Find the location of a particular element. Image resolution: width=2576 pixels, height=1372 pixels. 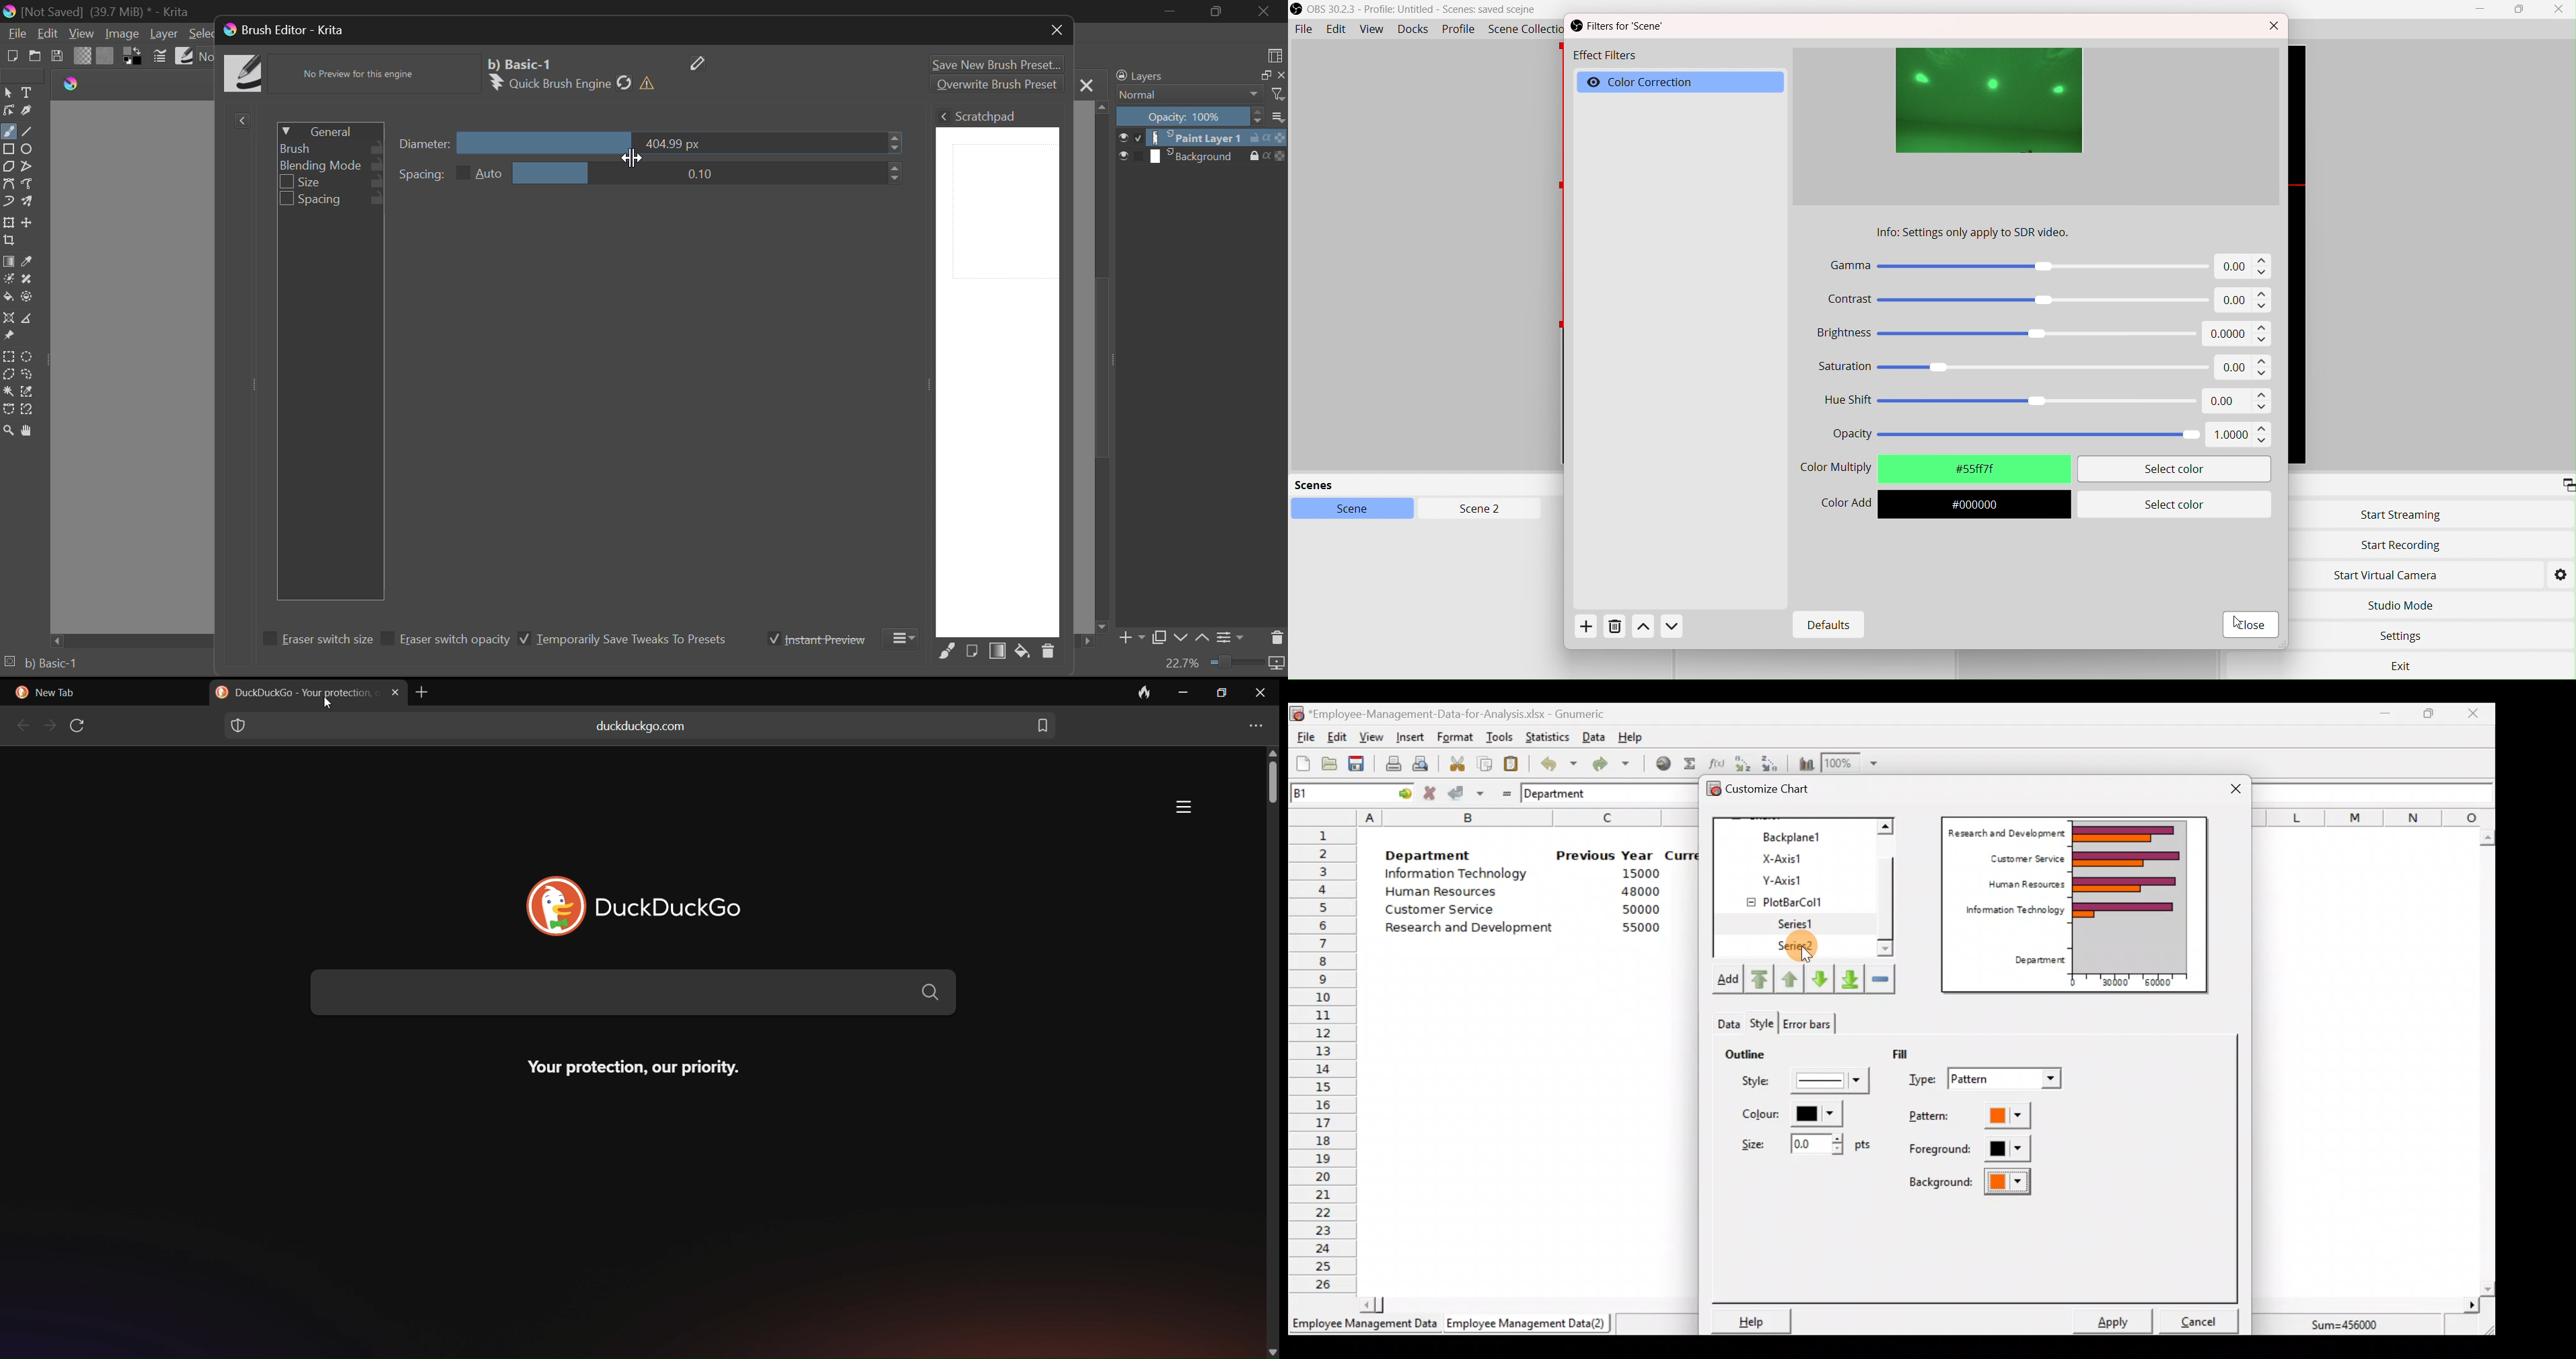

Actions is located at coordinates (1658, 628).